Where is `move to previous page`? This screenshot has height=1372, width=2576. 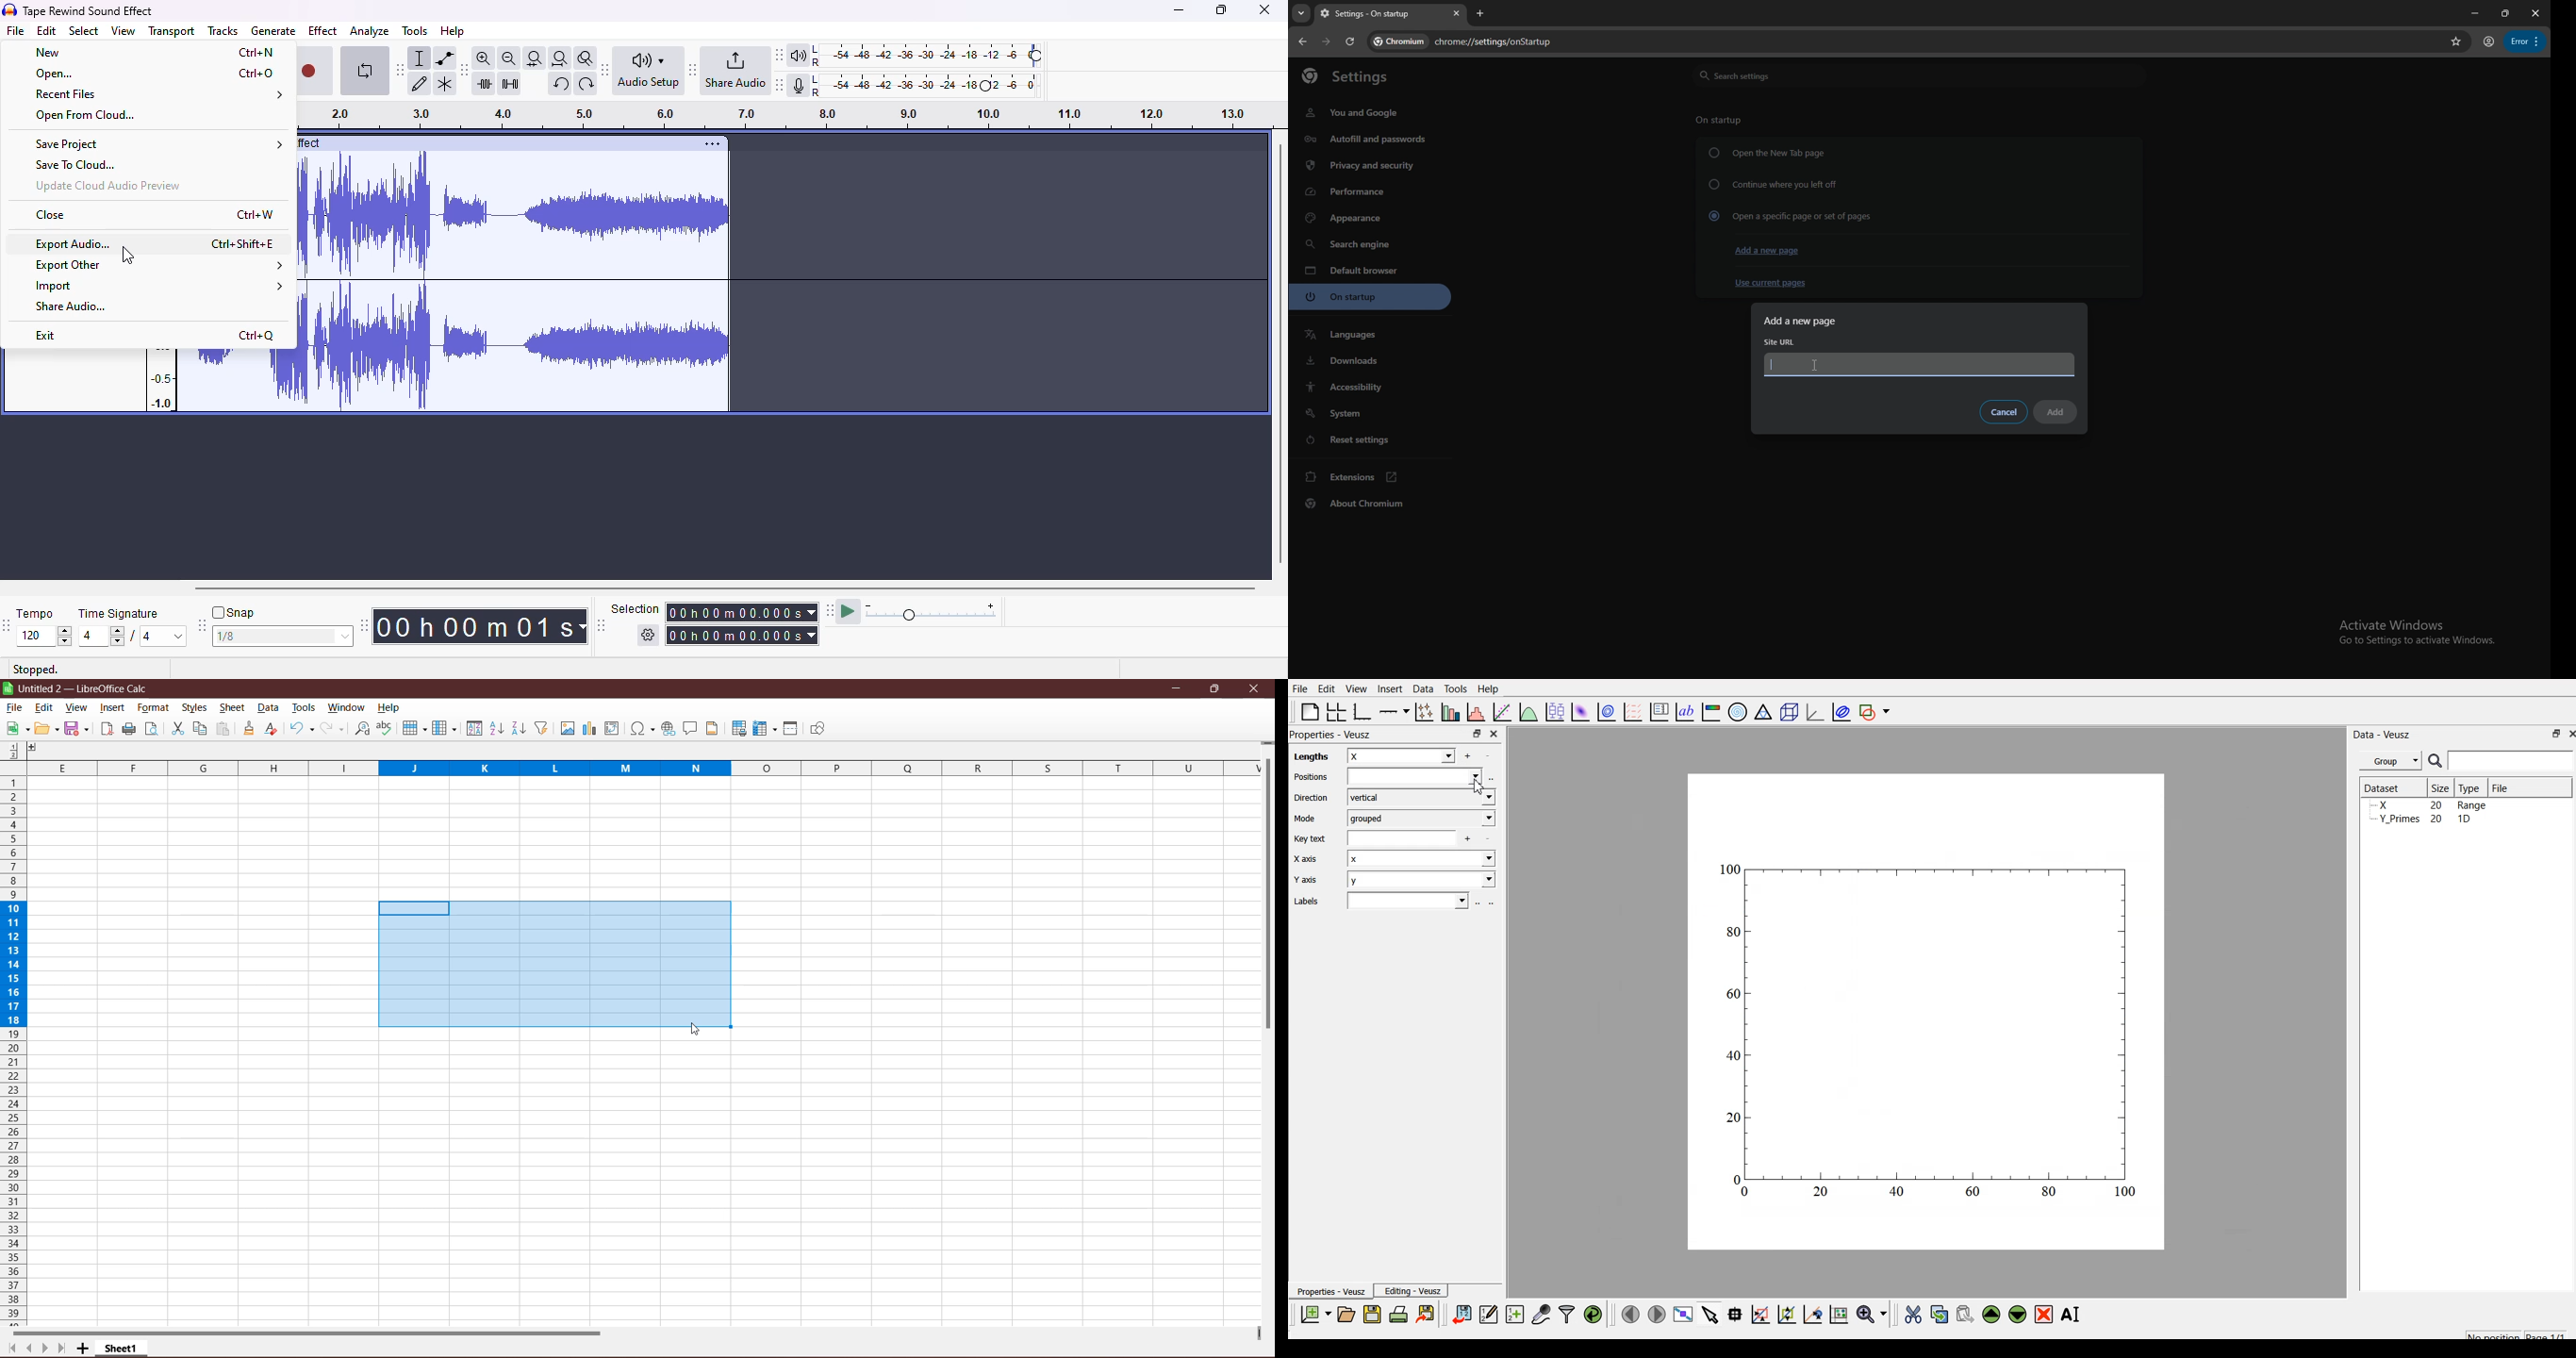 move to previous page is located at coordinates (1629, 1314).